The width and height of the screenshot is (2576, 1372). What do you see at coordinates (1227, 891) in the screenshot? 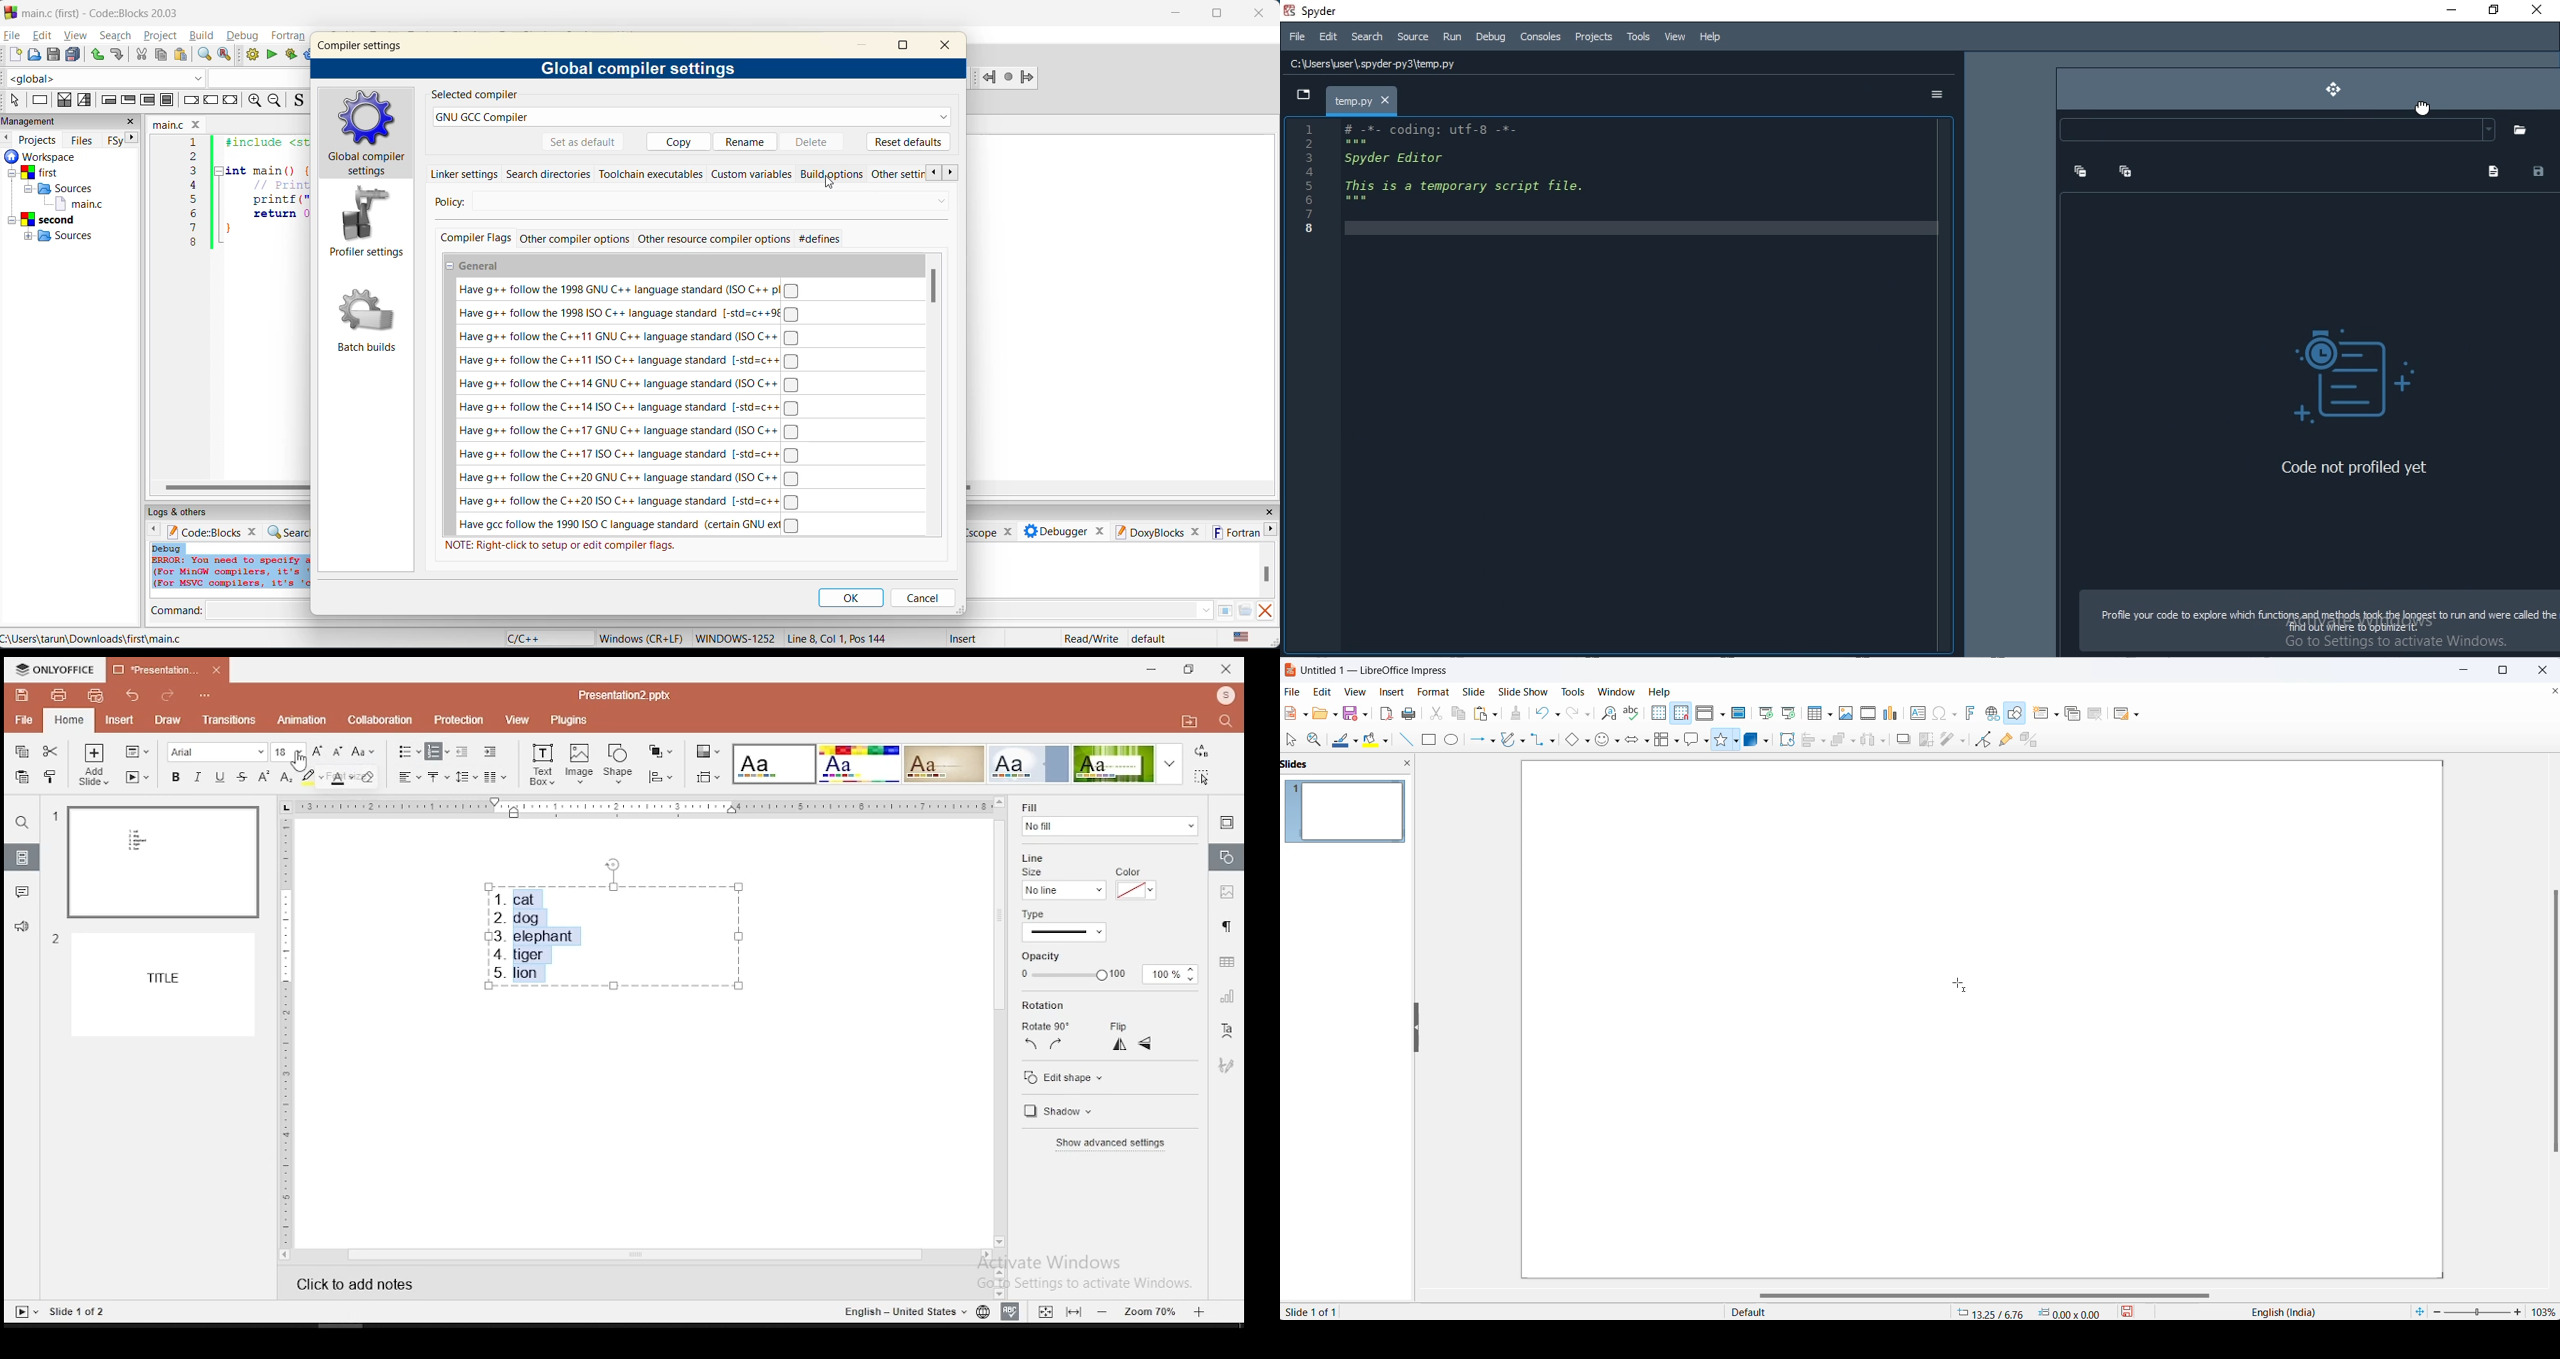
I see `image settings` at bounding box center [1227, 891].